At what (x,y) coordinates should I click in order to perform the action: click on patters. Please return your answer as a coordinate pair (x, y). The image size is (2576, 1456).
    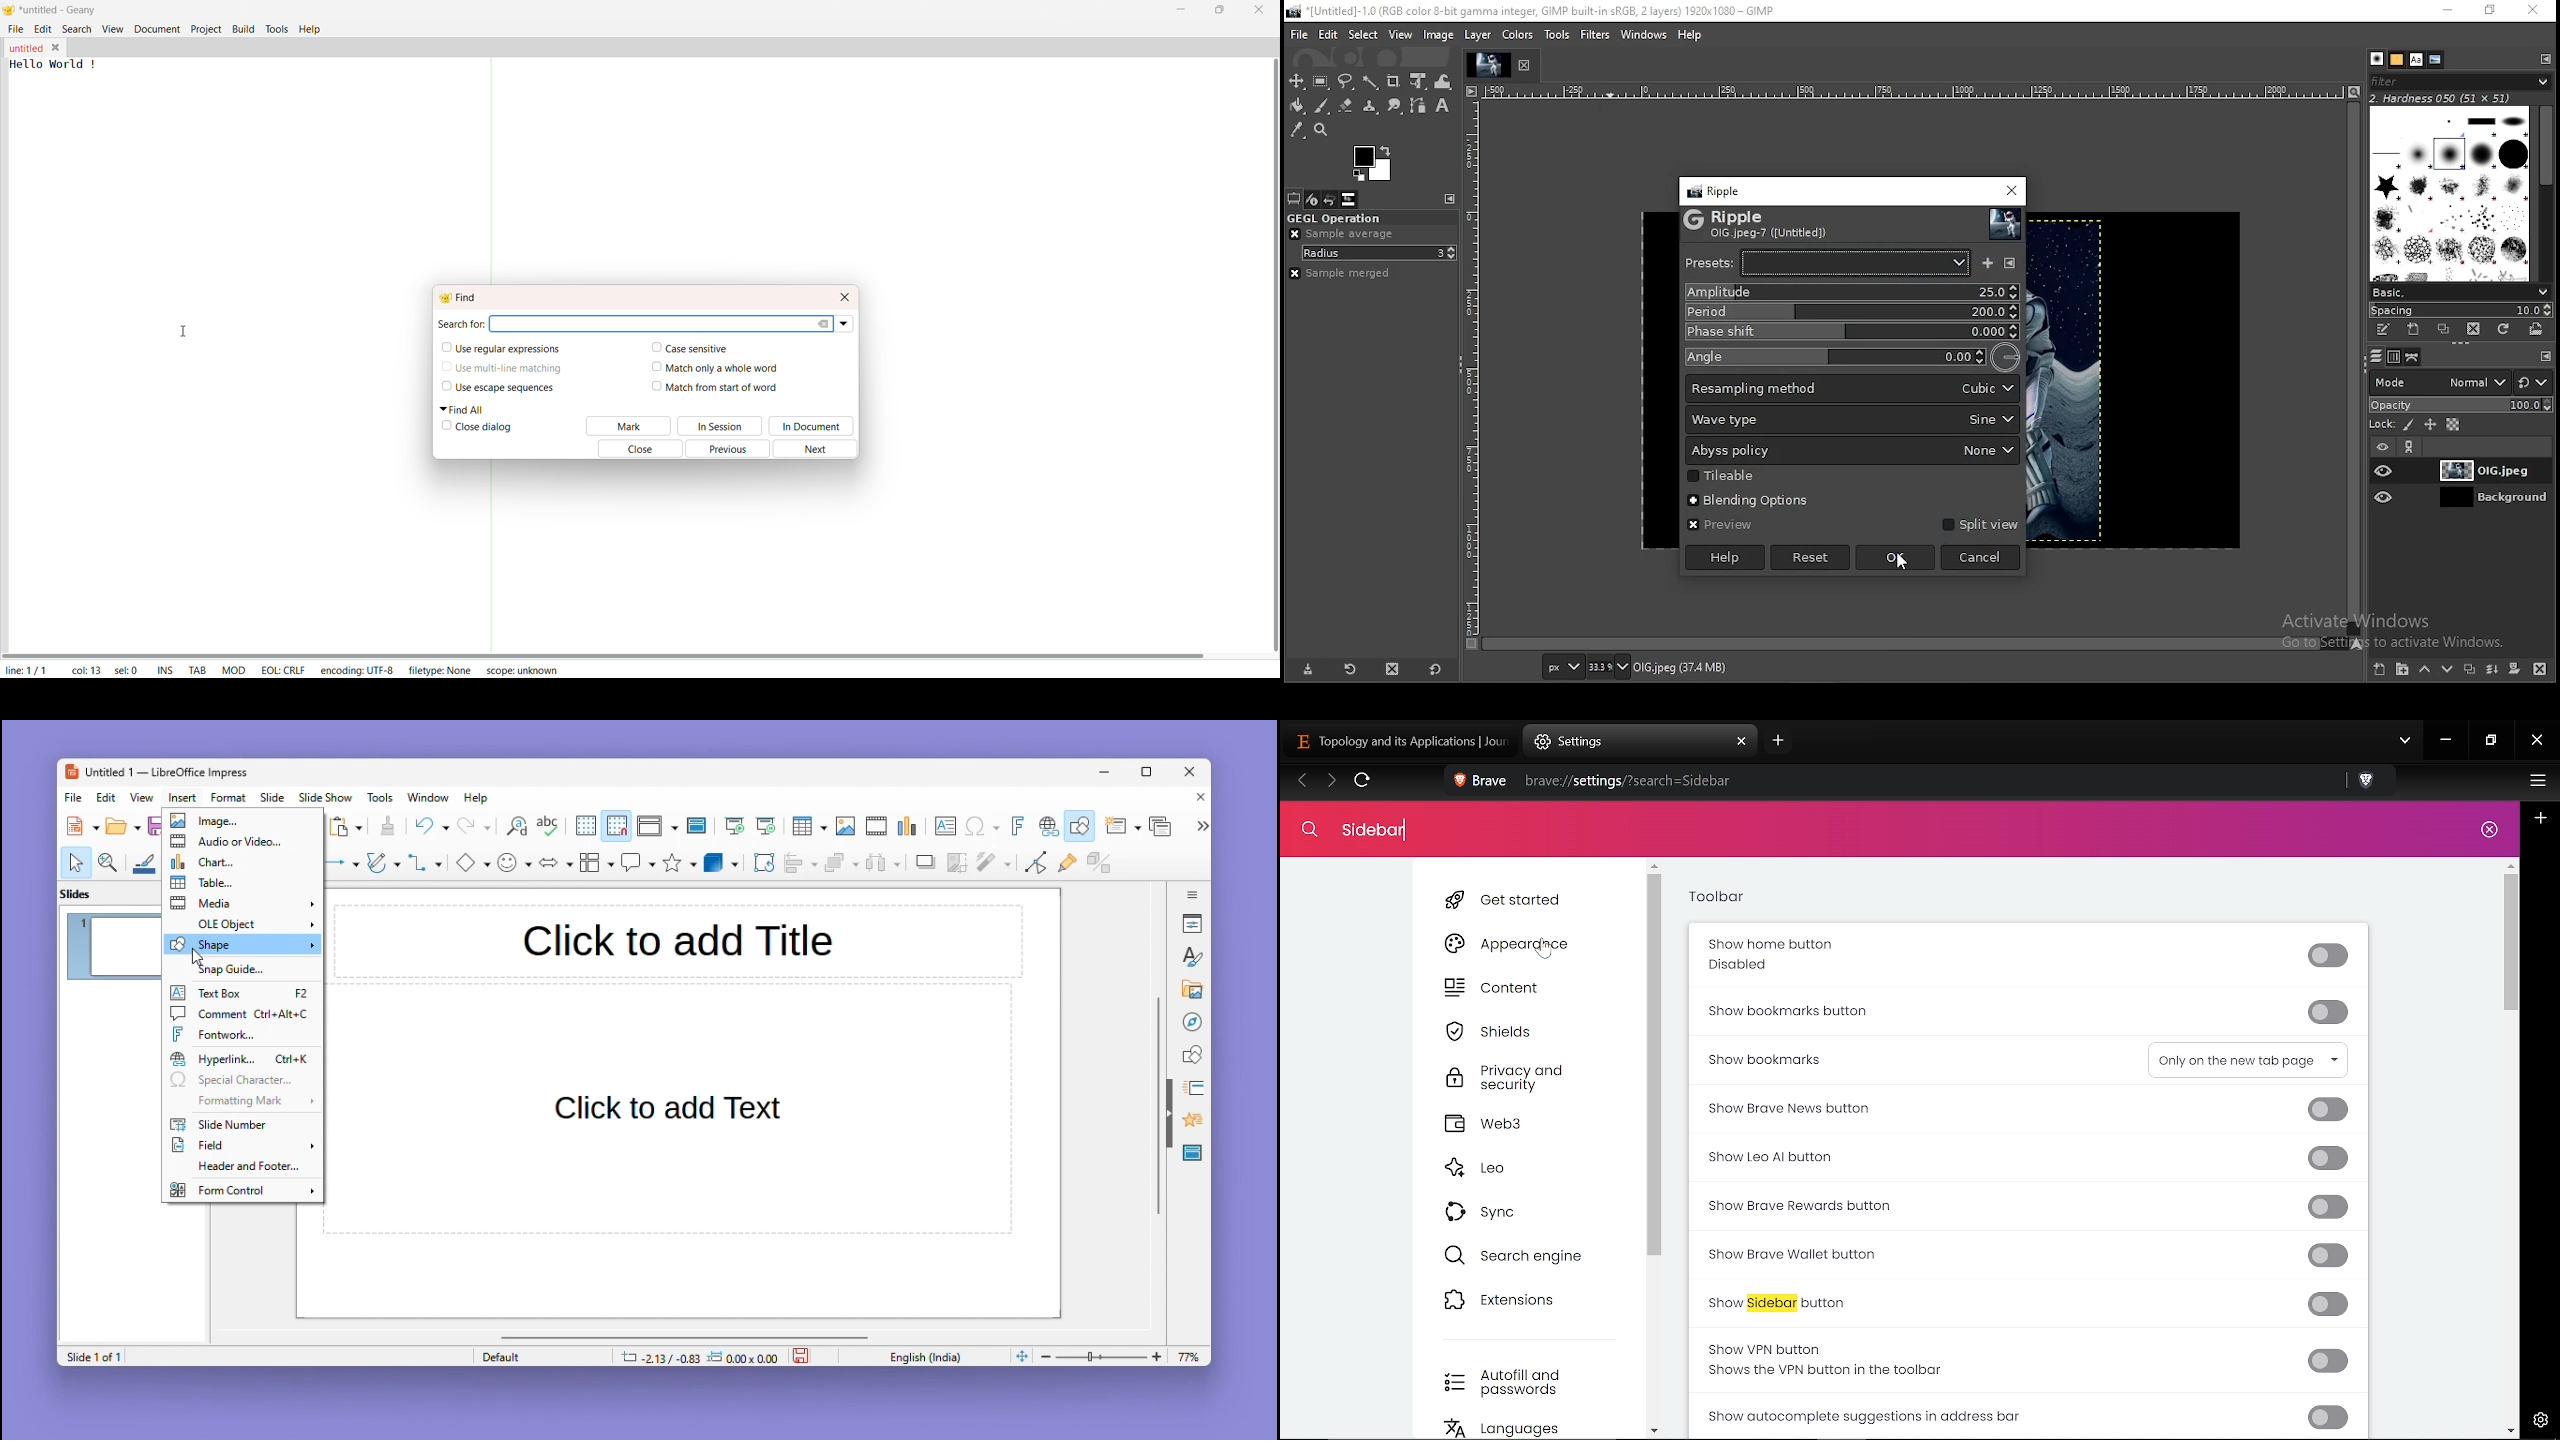
    Looking at the image, I should click on (2397, 60).